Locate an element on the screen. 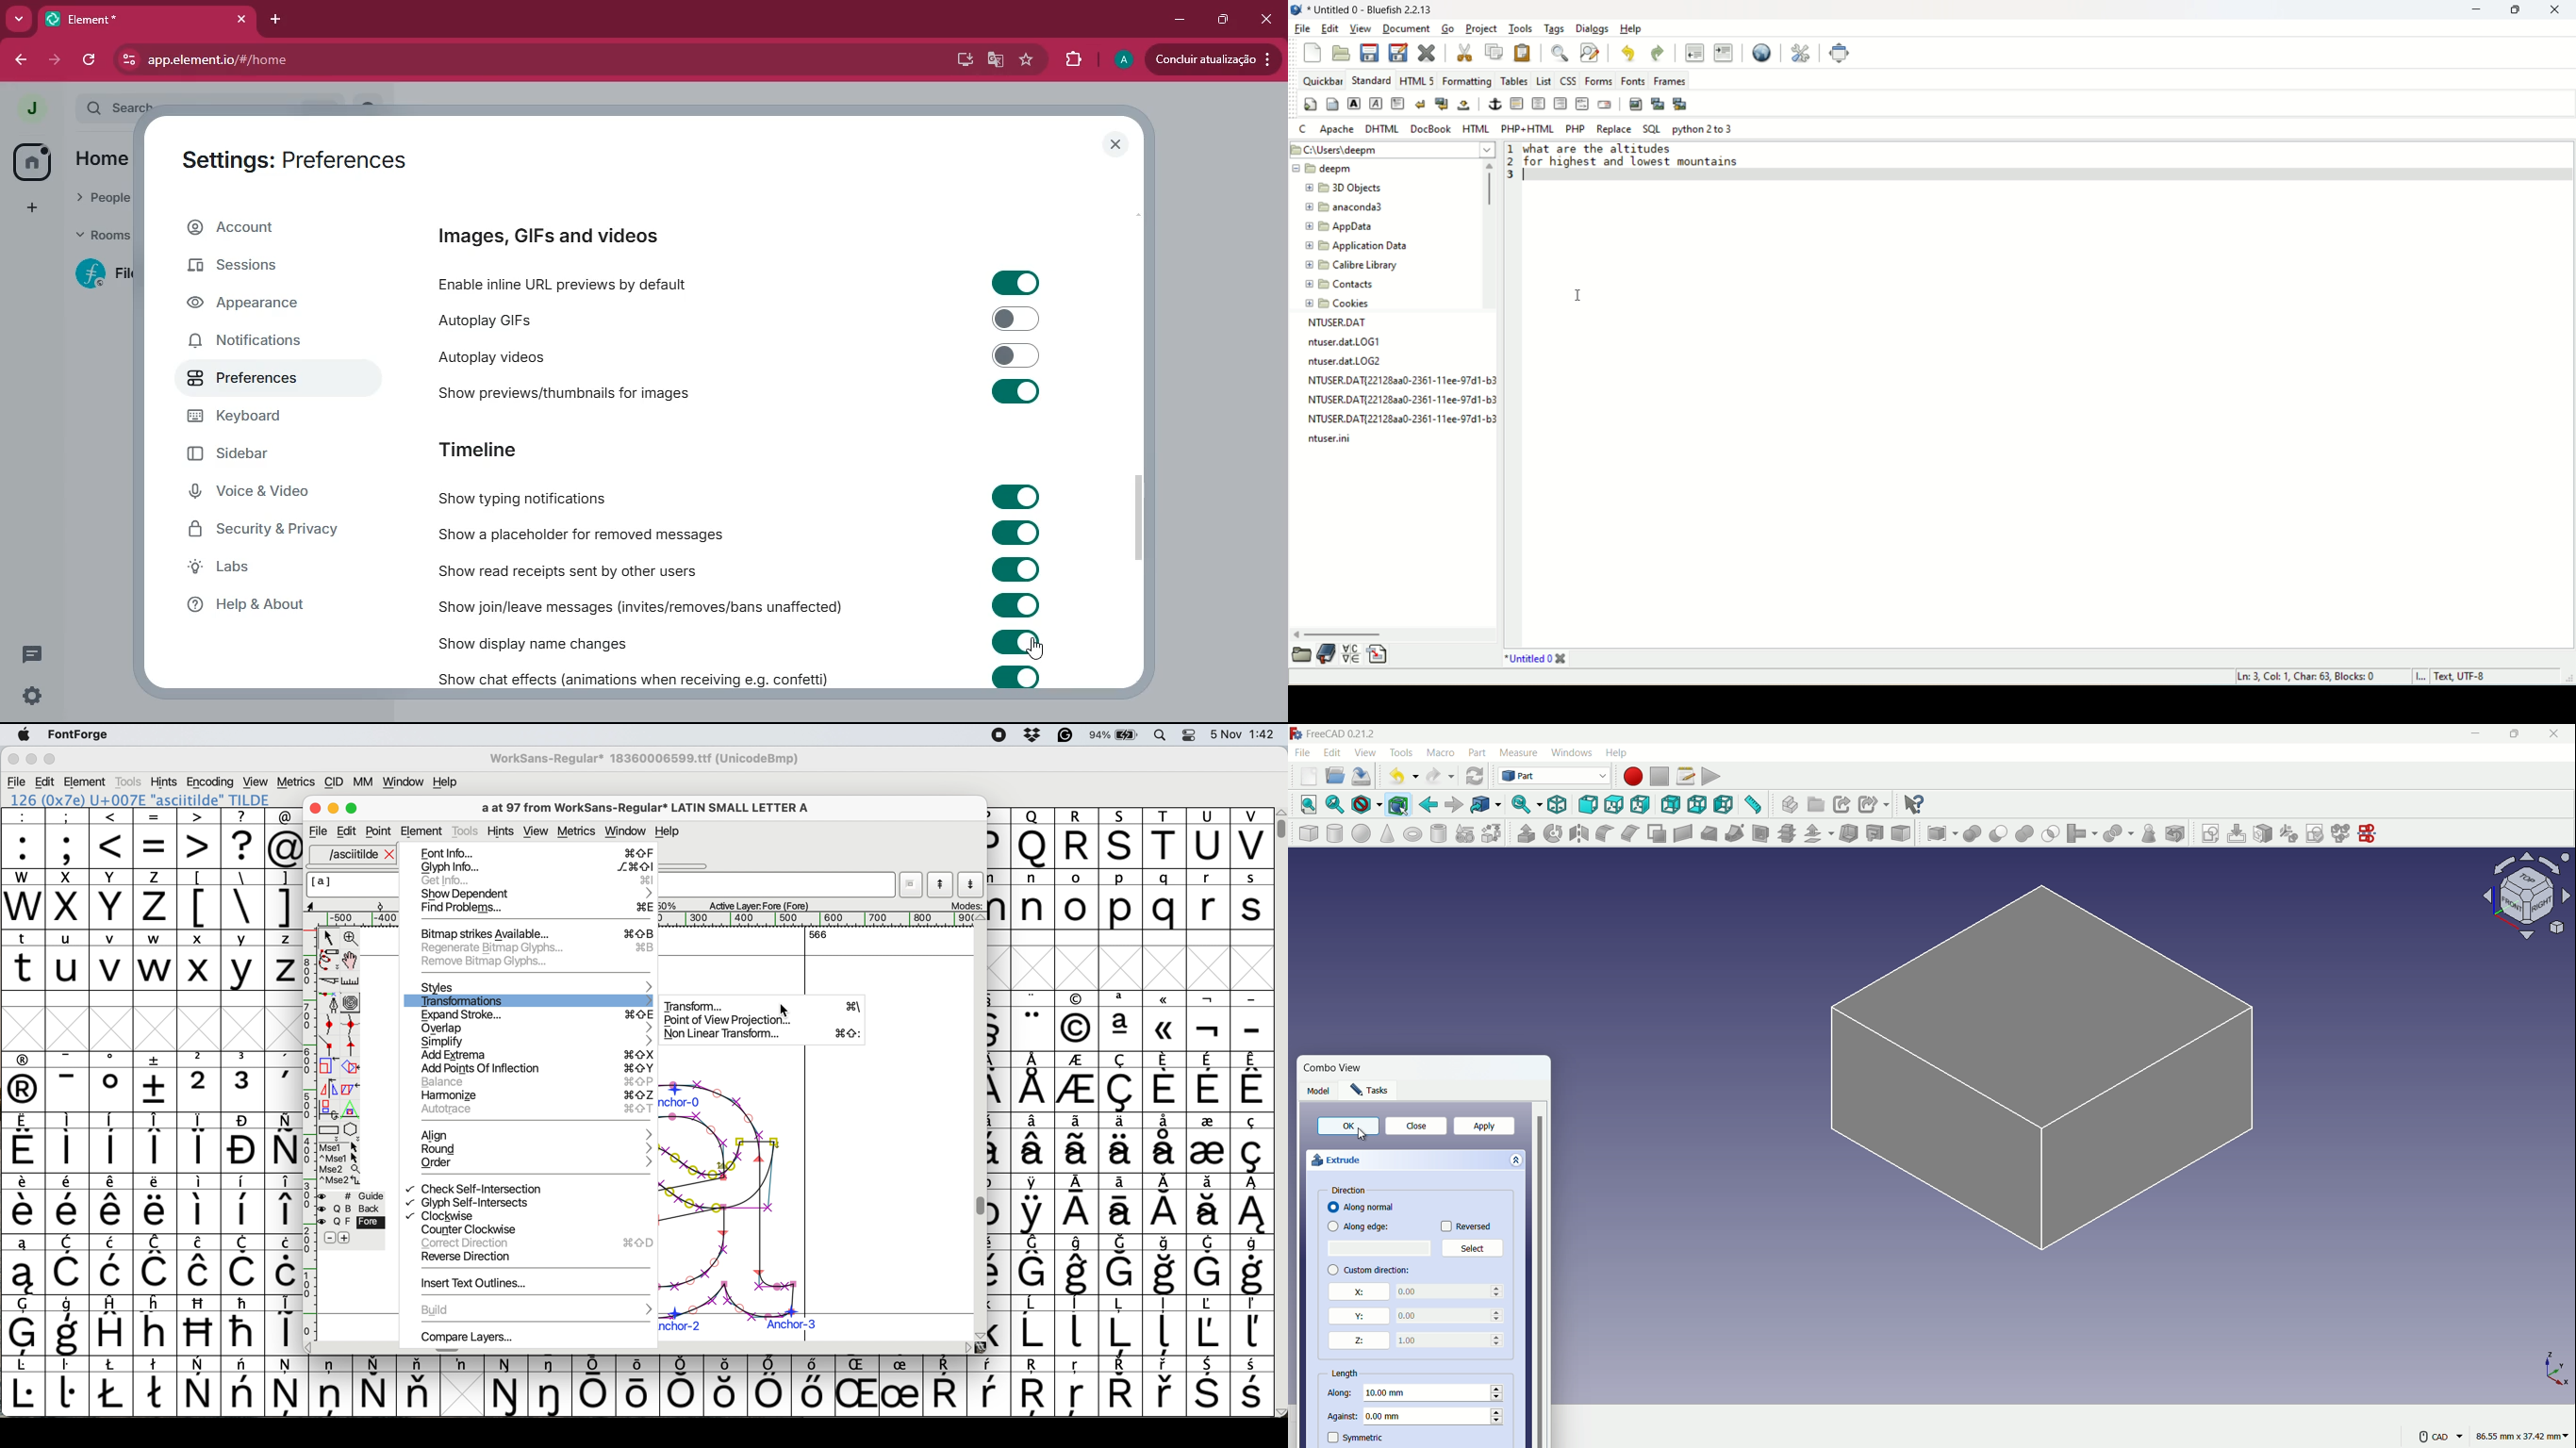 The width and height of the screenshot is (2576, 1456). toggle on/off is located at coordinates (1017, 533).